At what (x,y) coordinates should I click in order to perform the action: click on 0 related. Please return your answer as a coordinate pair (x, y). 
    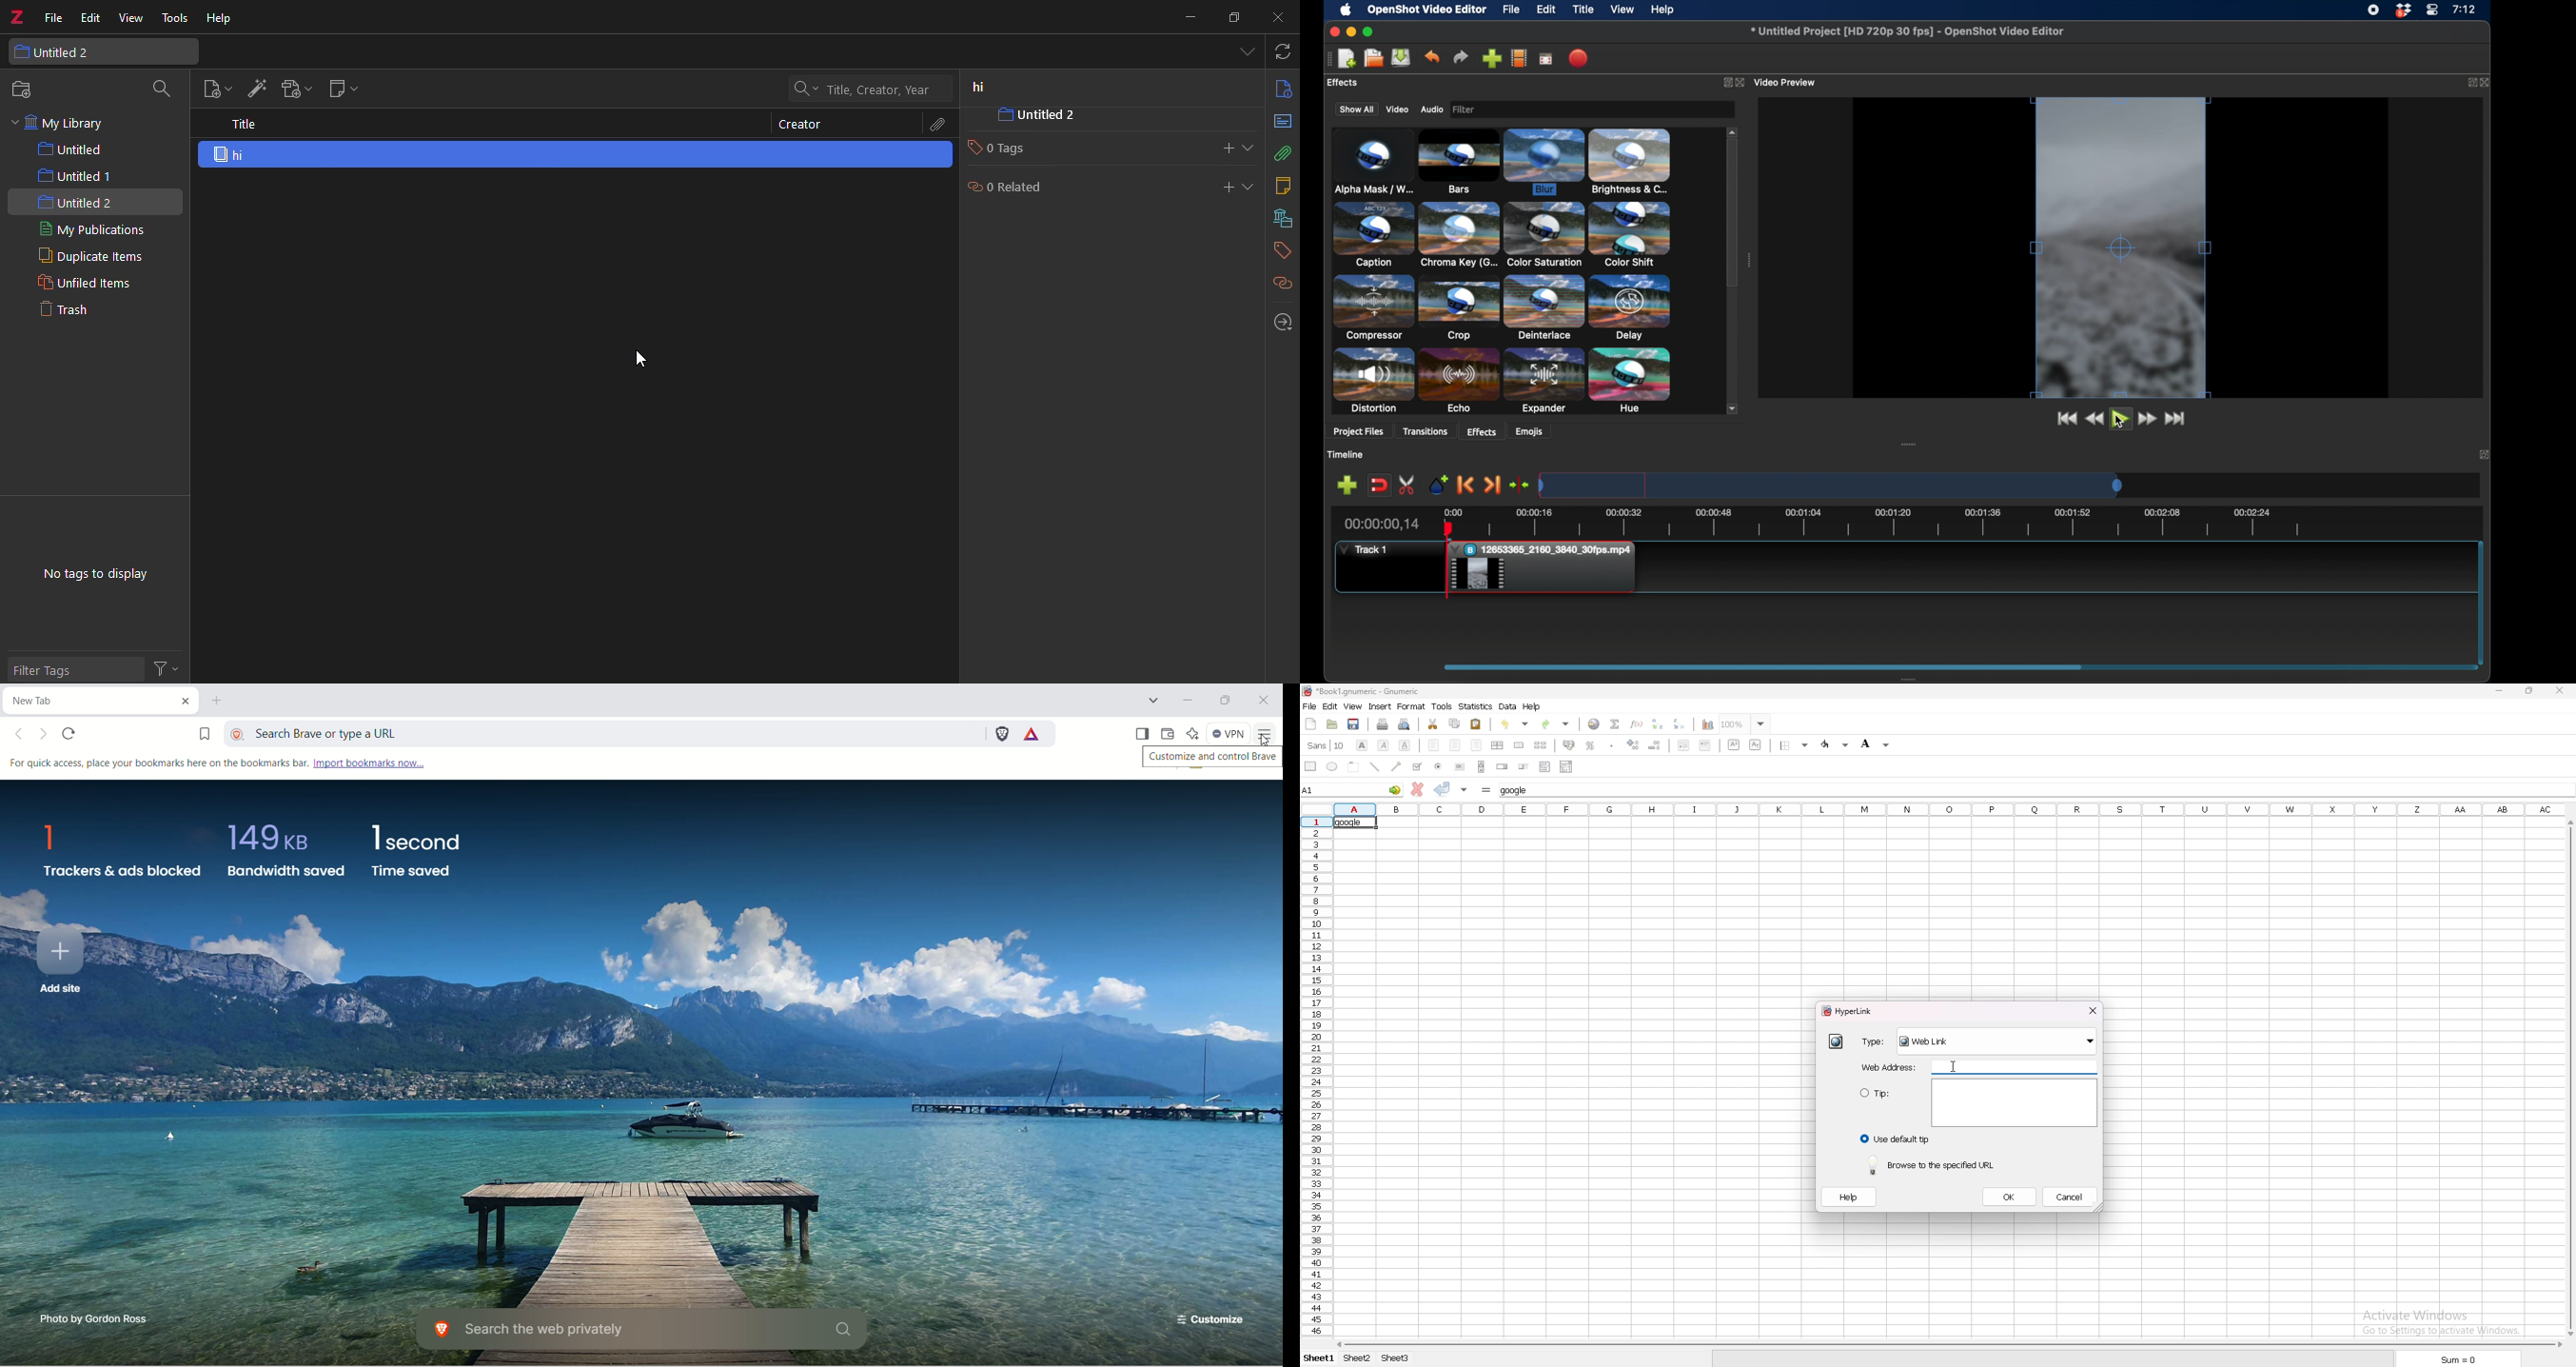
    Looking at the image, I should click on (1012, 190).